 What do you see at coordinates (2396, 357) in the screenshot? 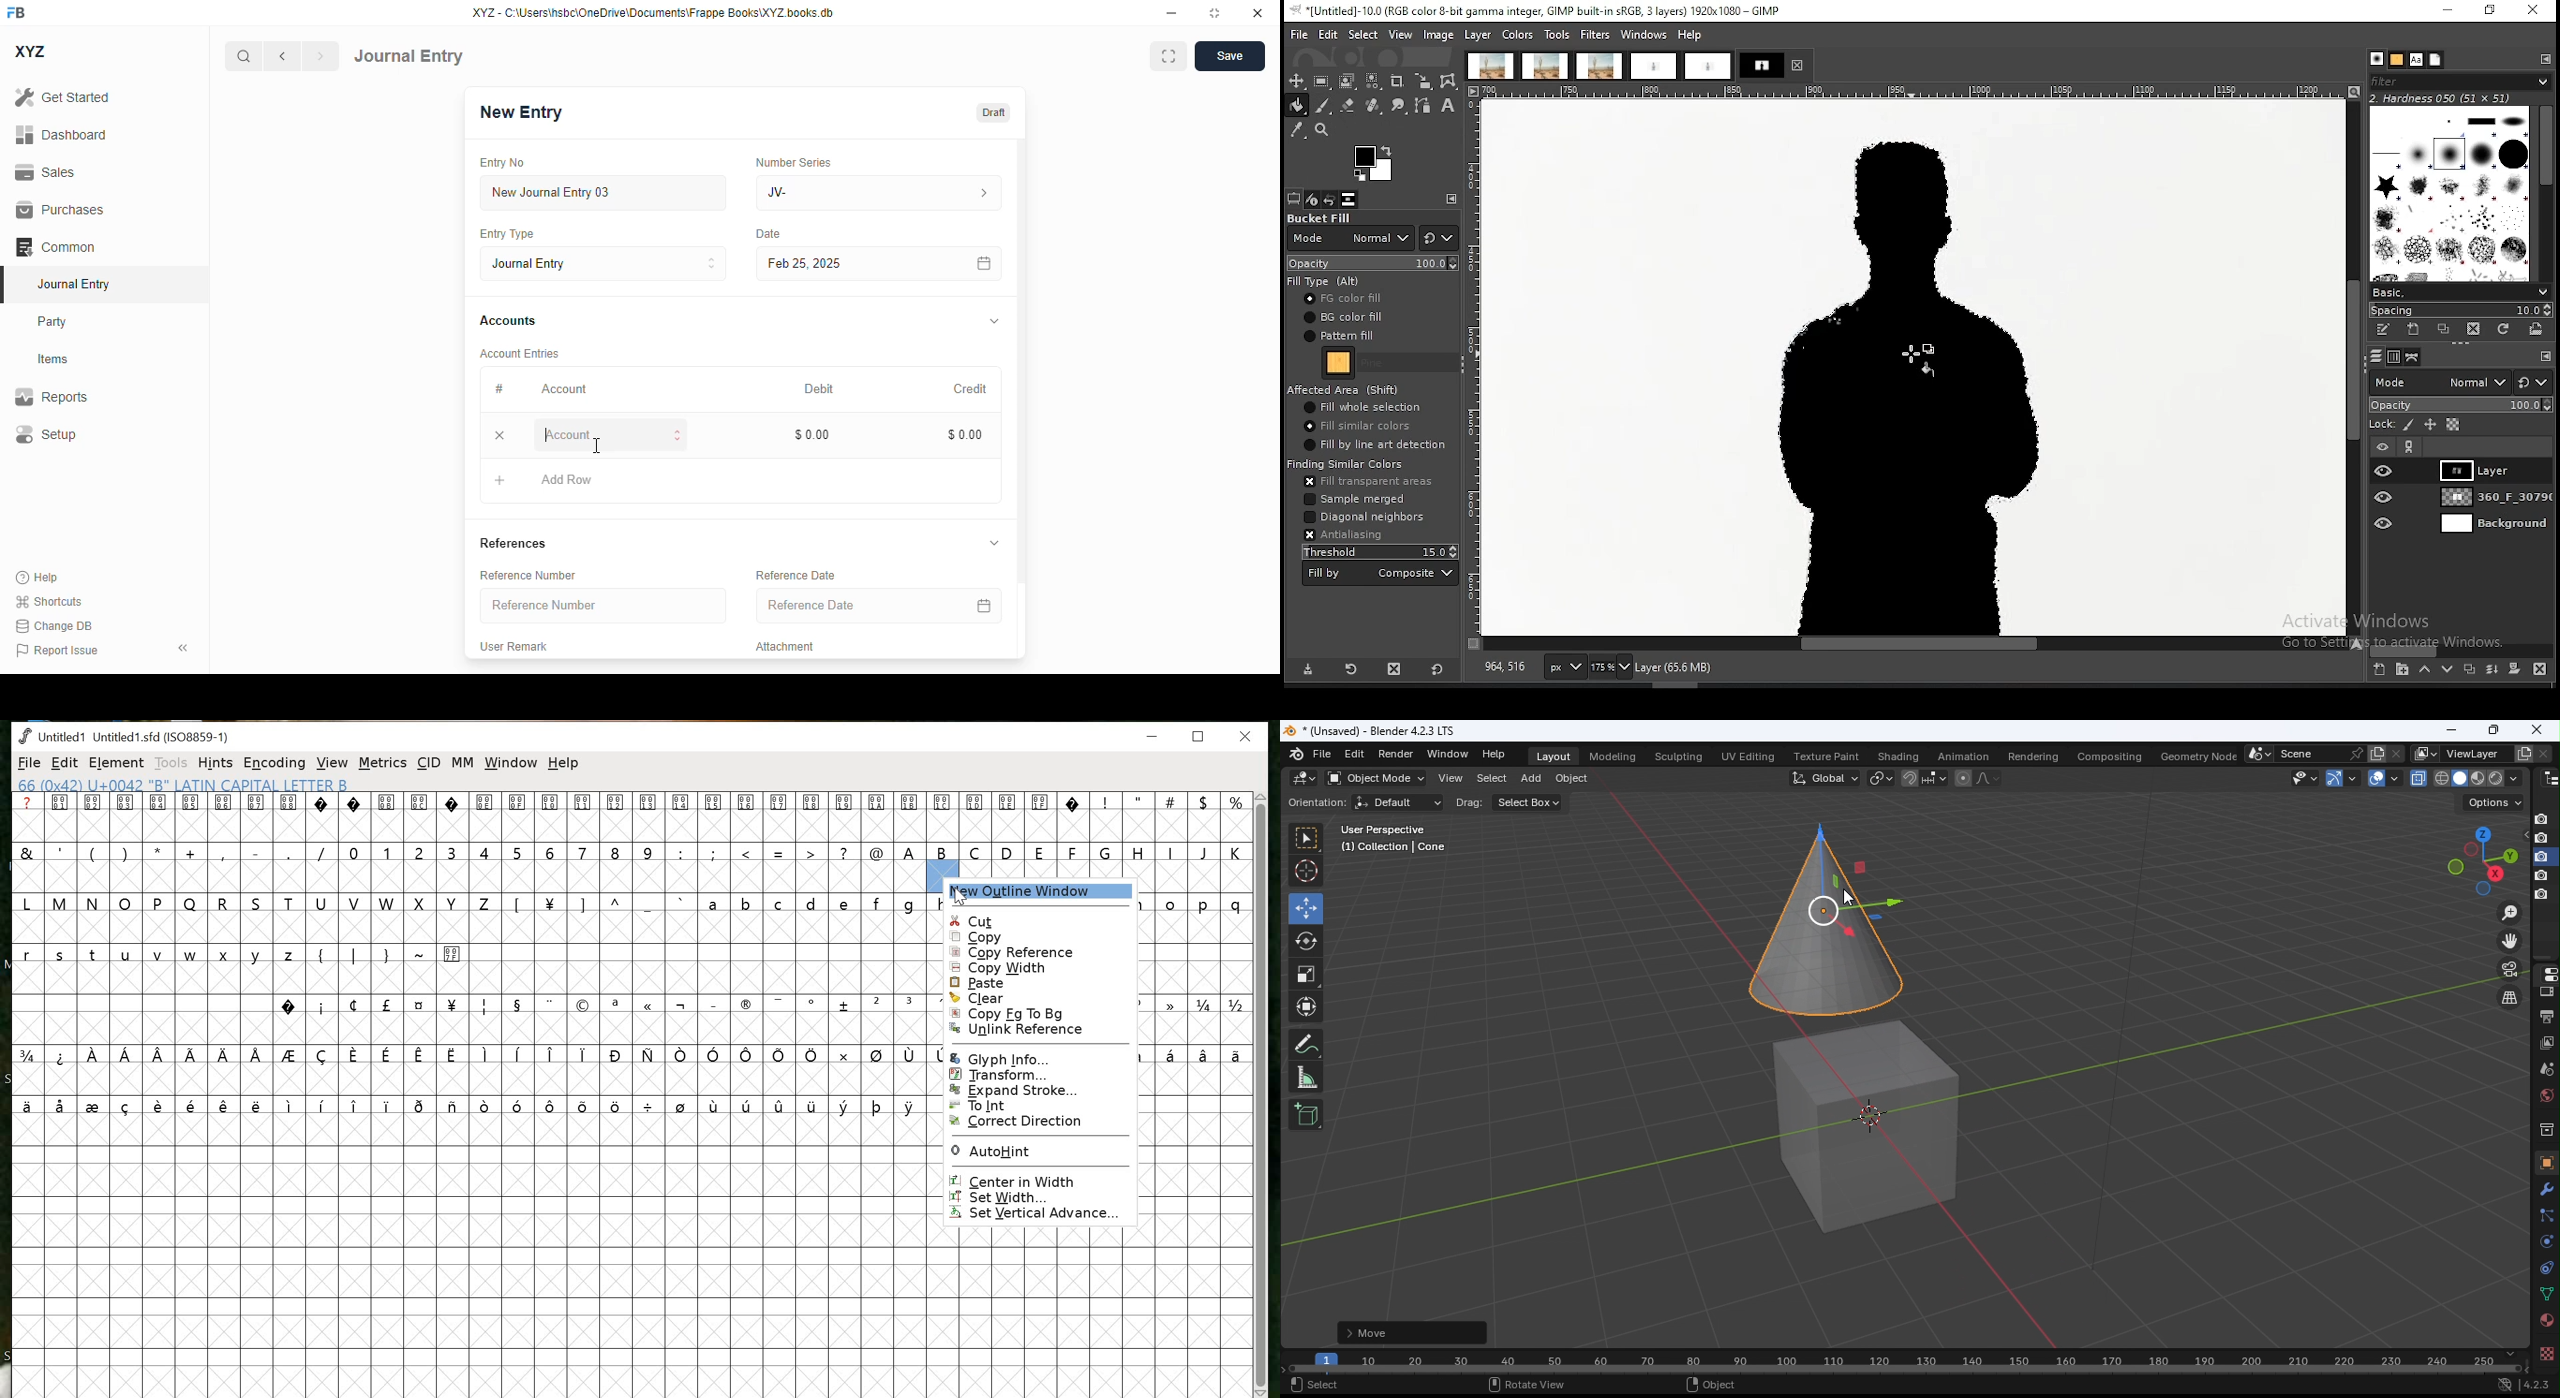
I see `channels` at bounding box center [2396, 357].